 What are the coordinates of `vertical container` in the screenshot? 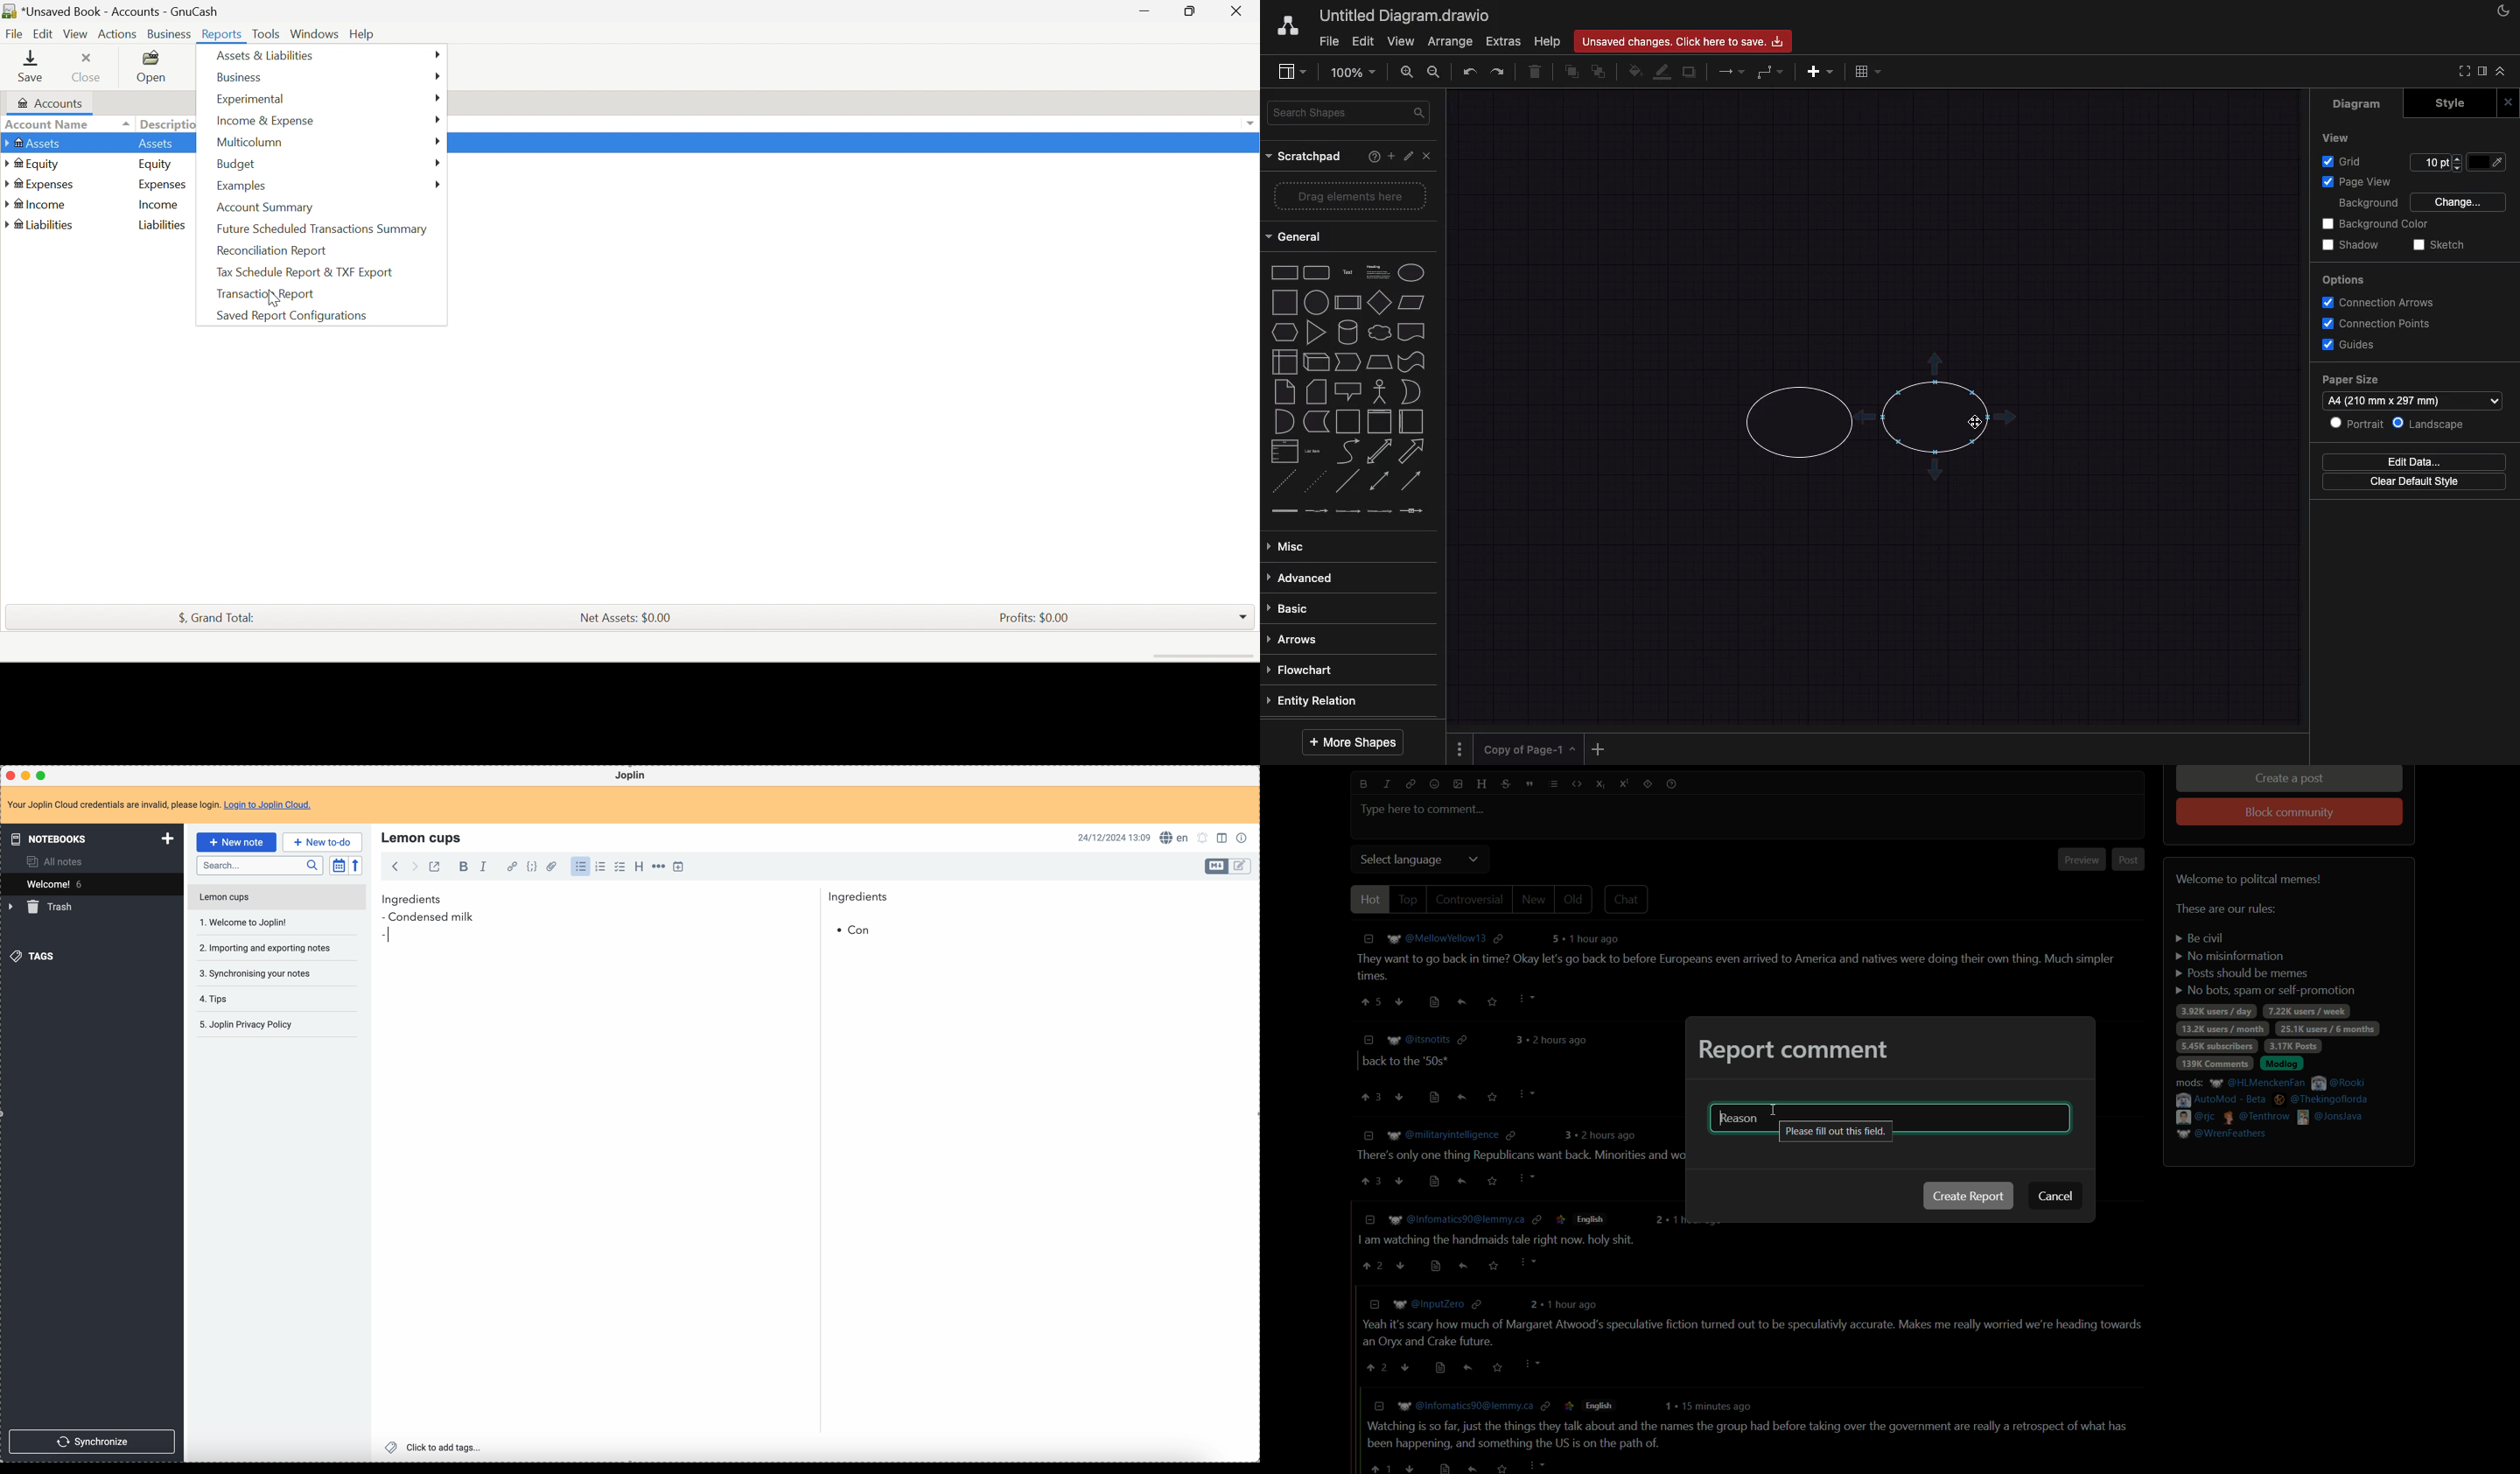 It's located at (1382, 421).